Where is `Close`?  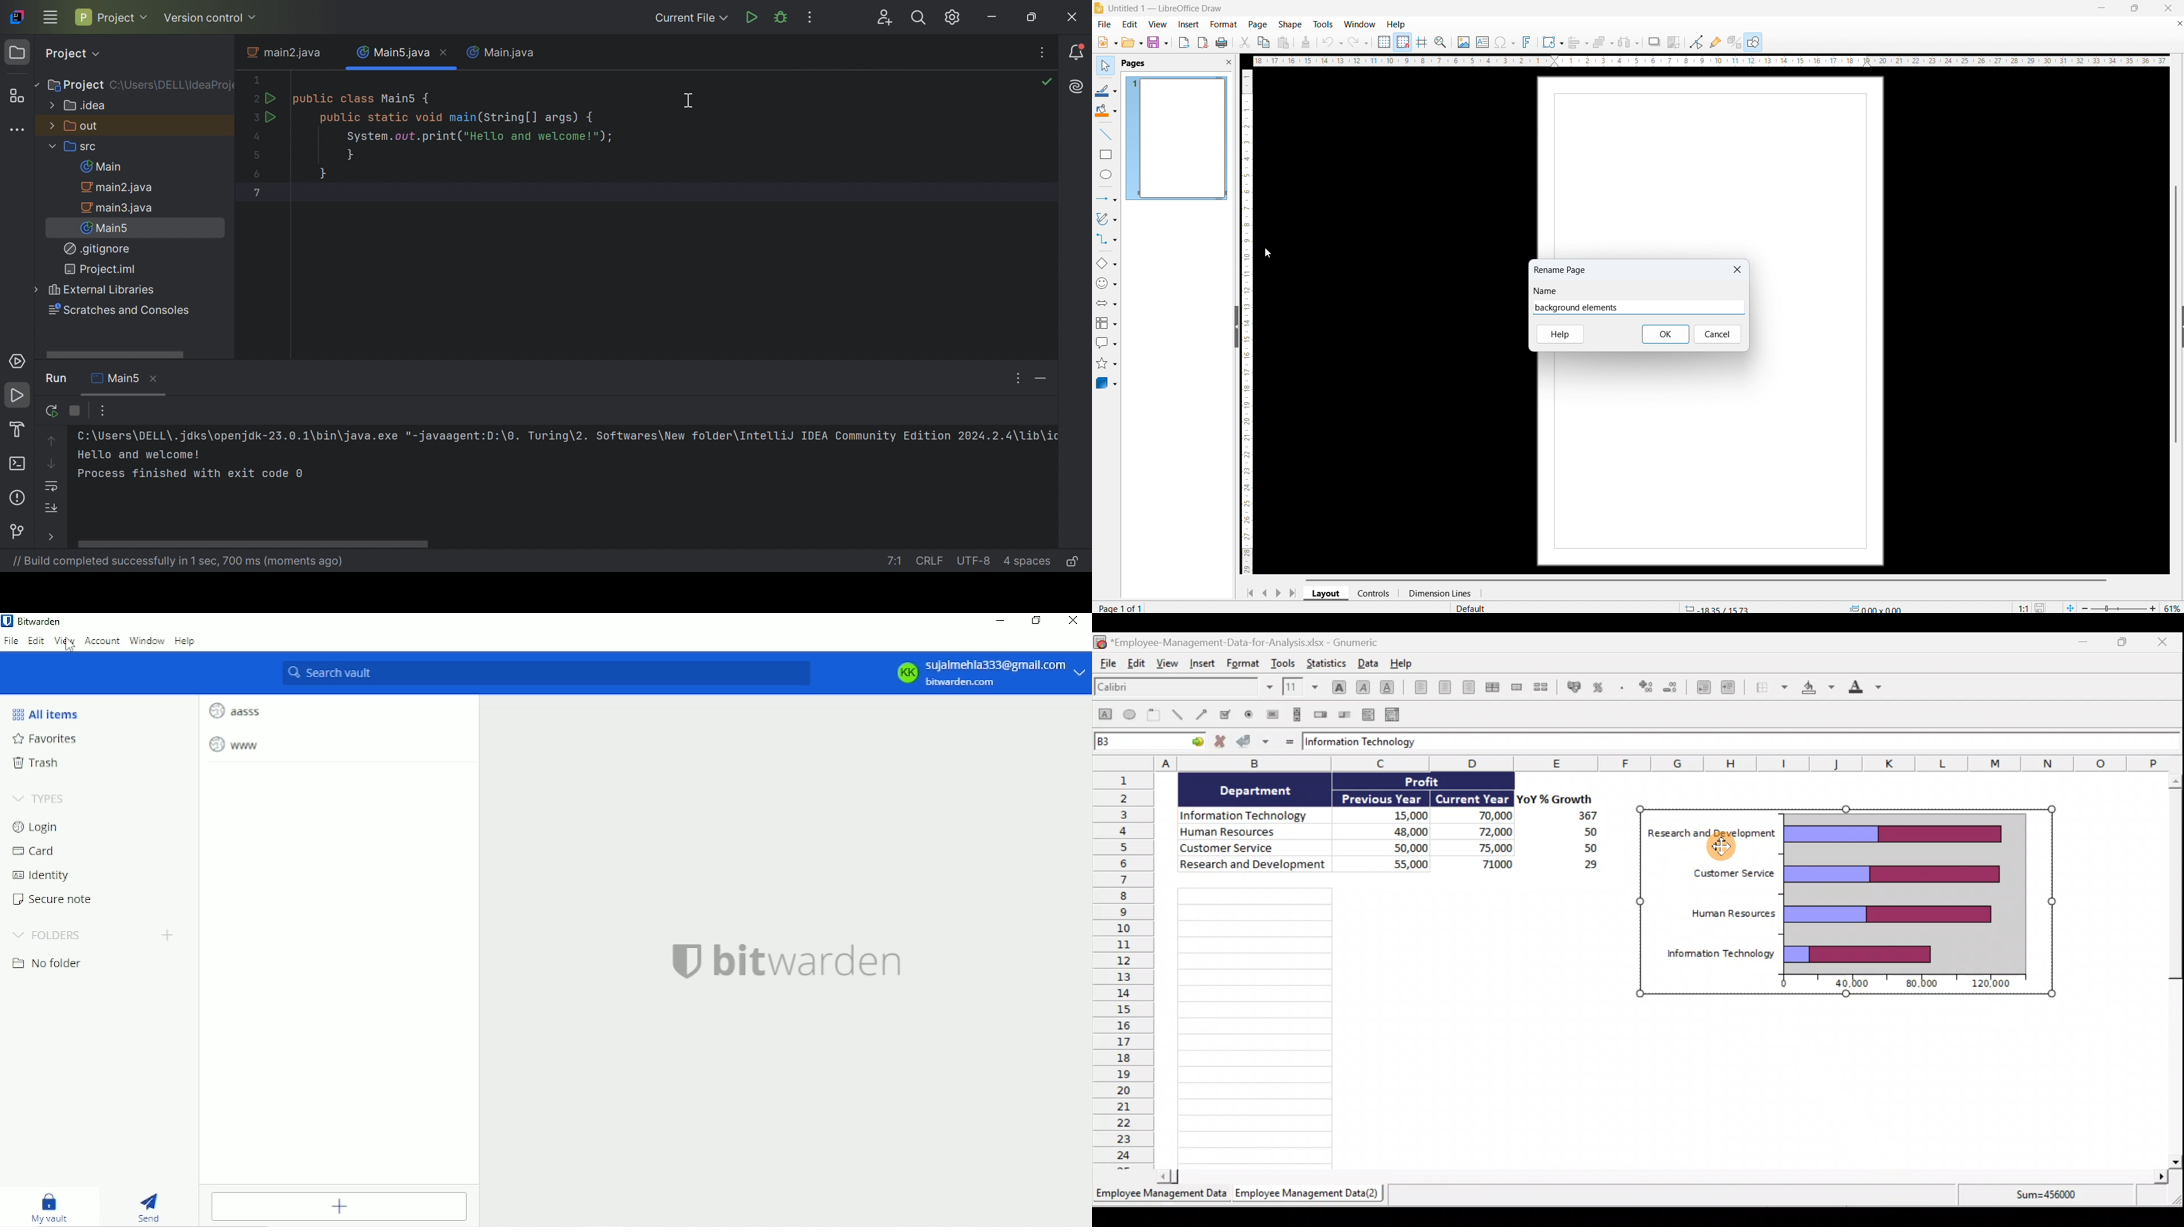 Close is located at coordinates (1737, 267).